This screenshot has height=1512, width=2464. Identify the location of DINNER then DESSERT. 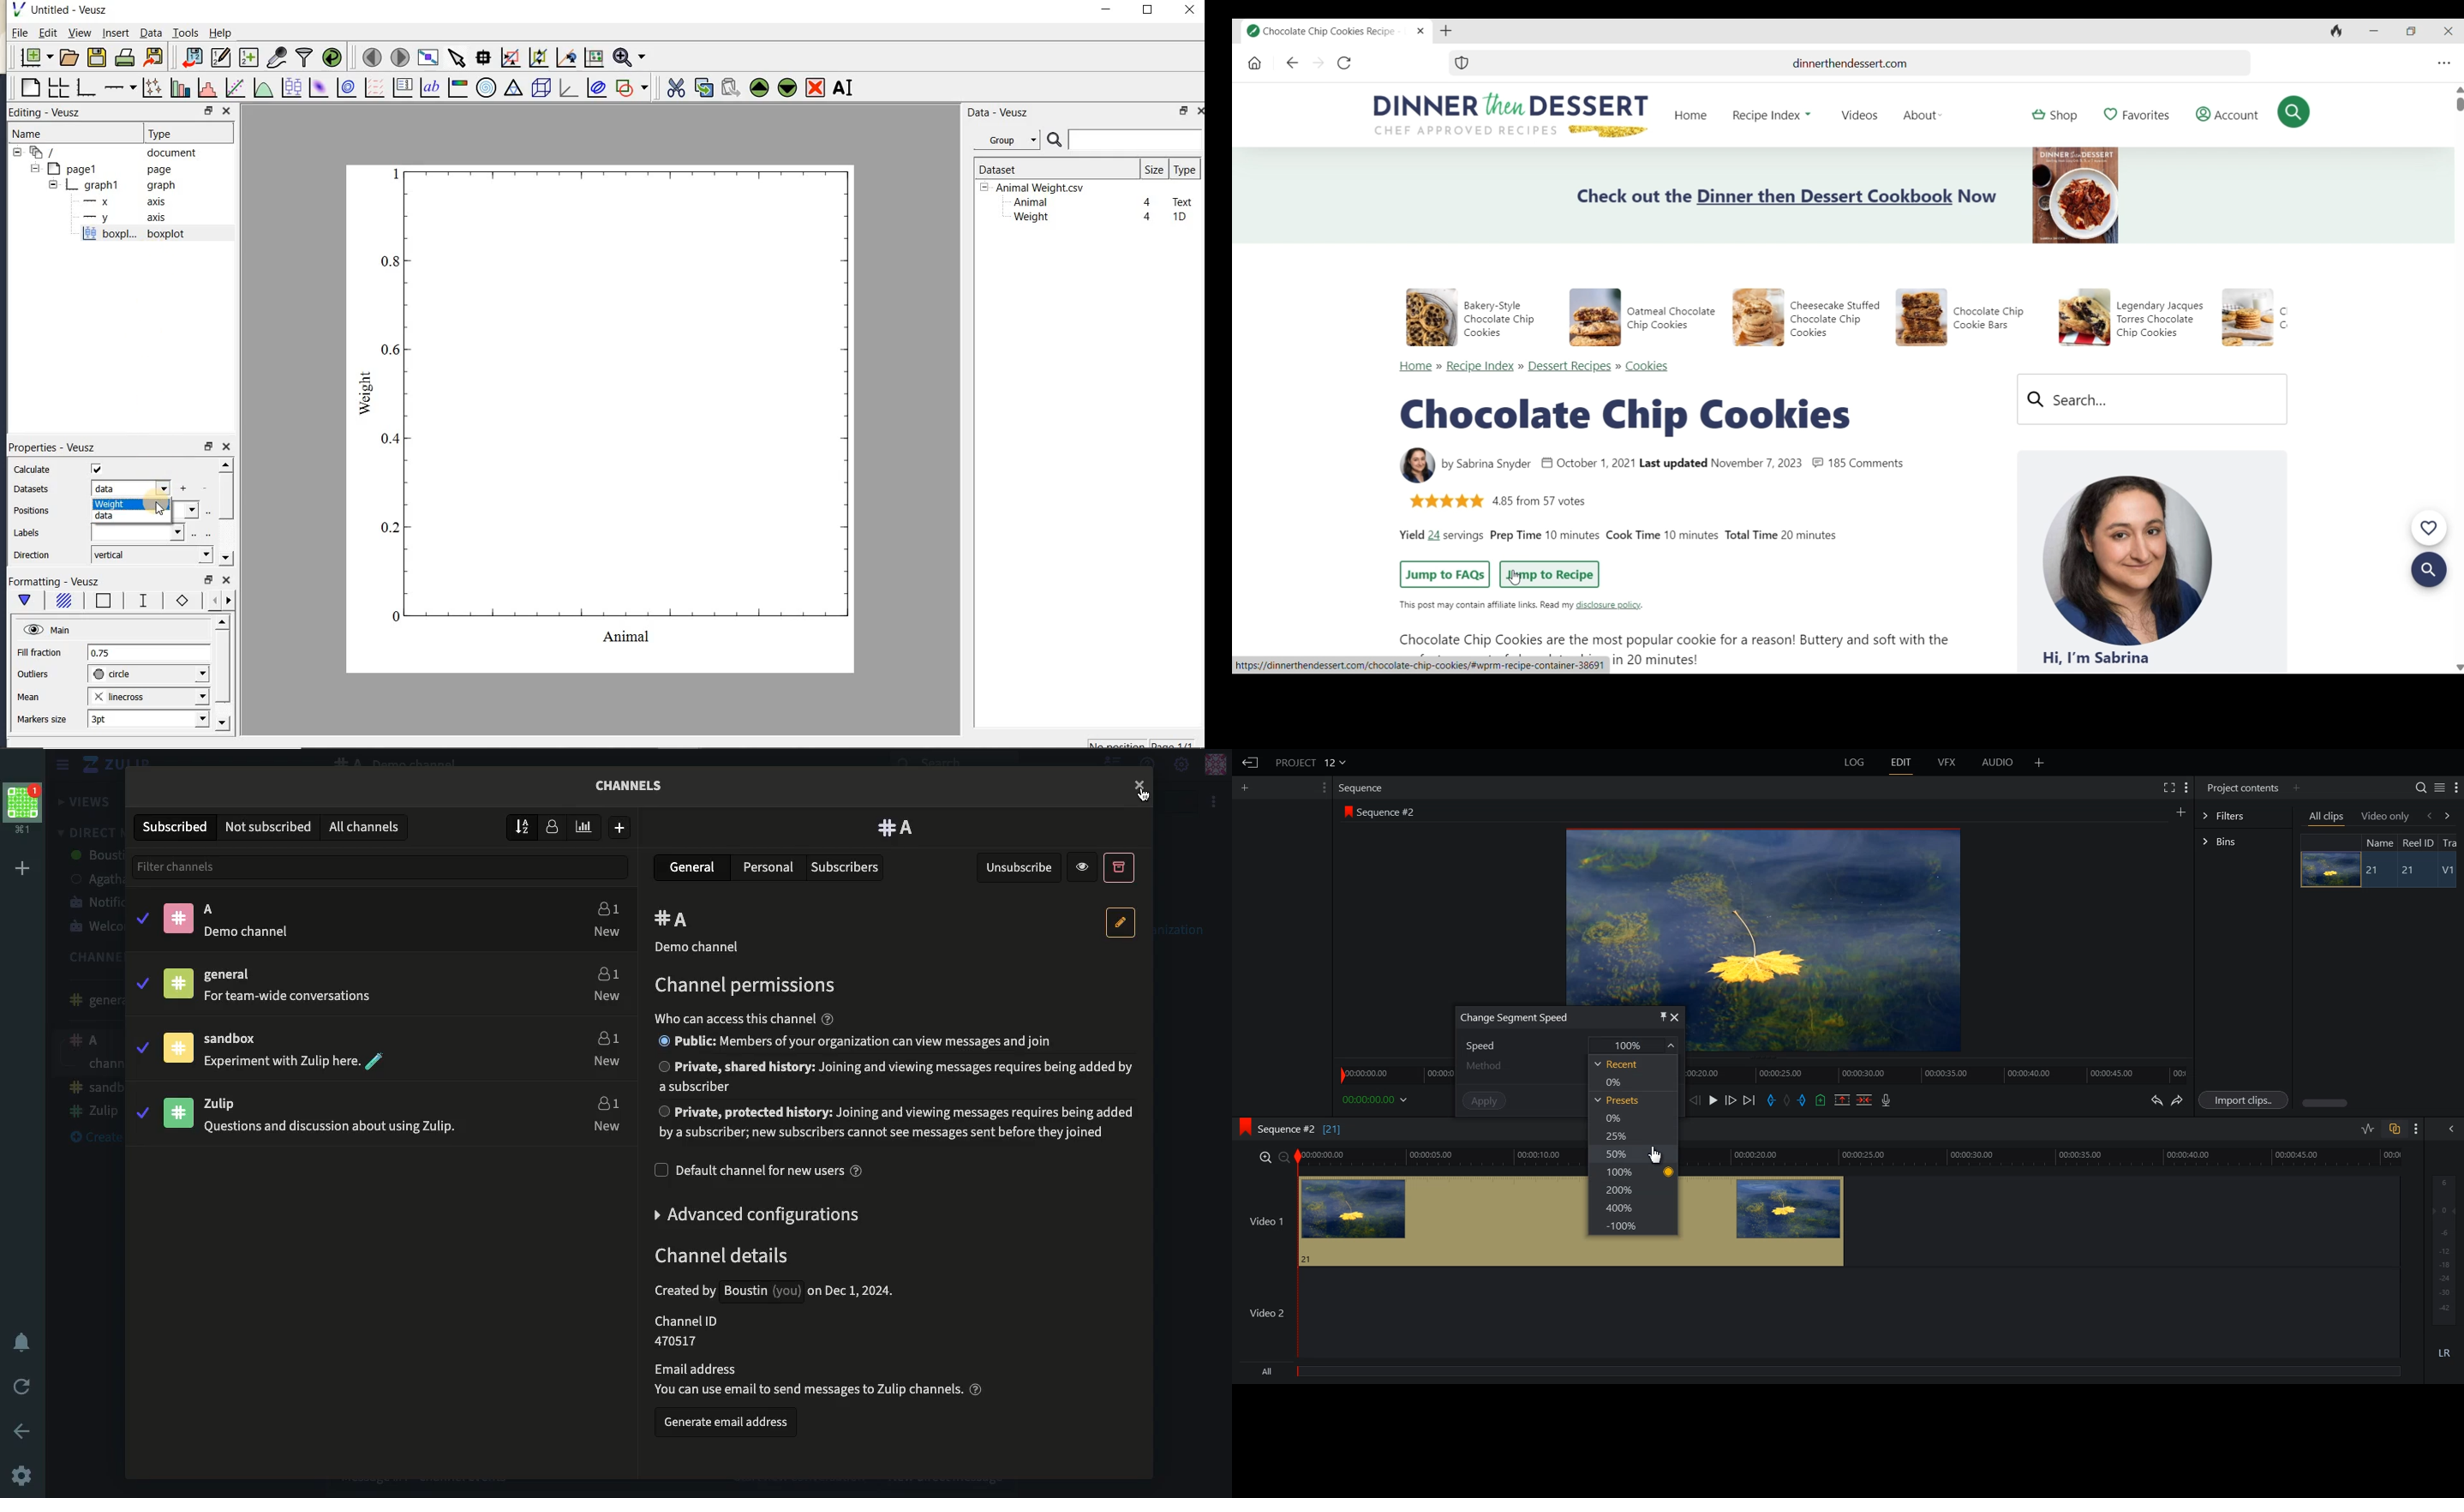
(1510, 104).